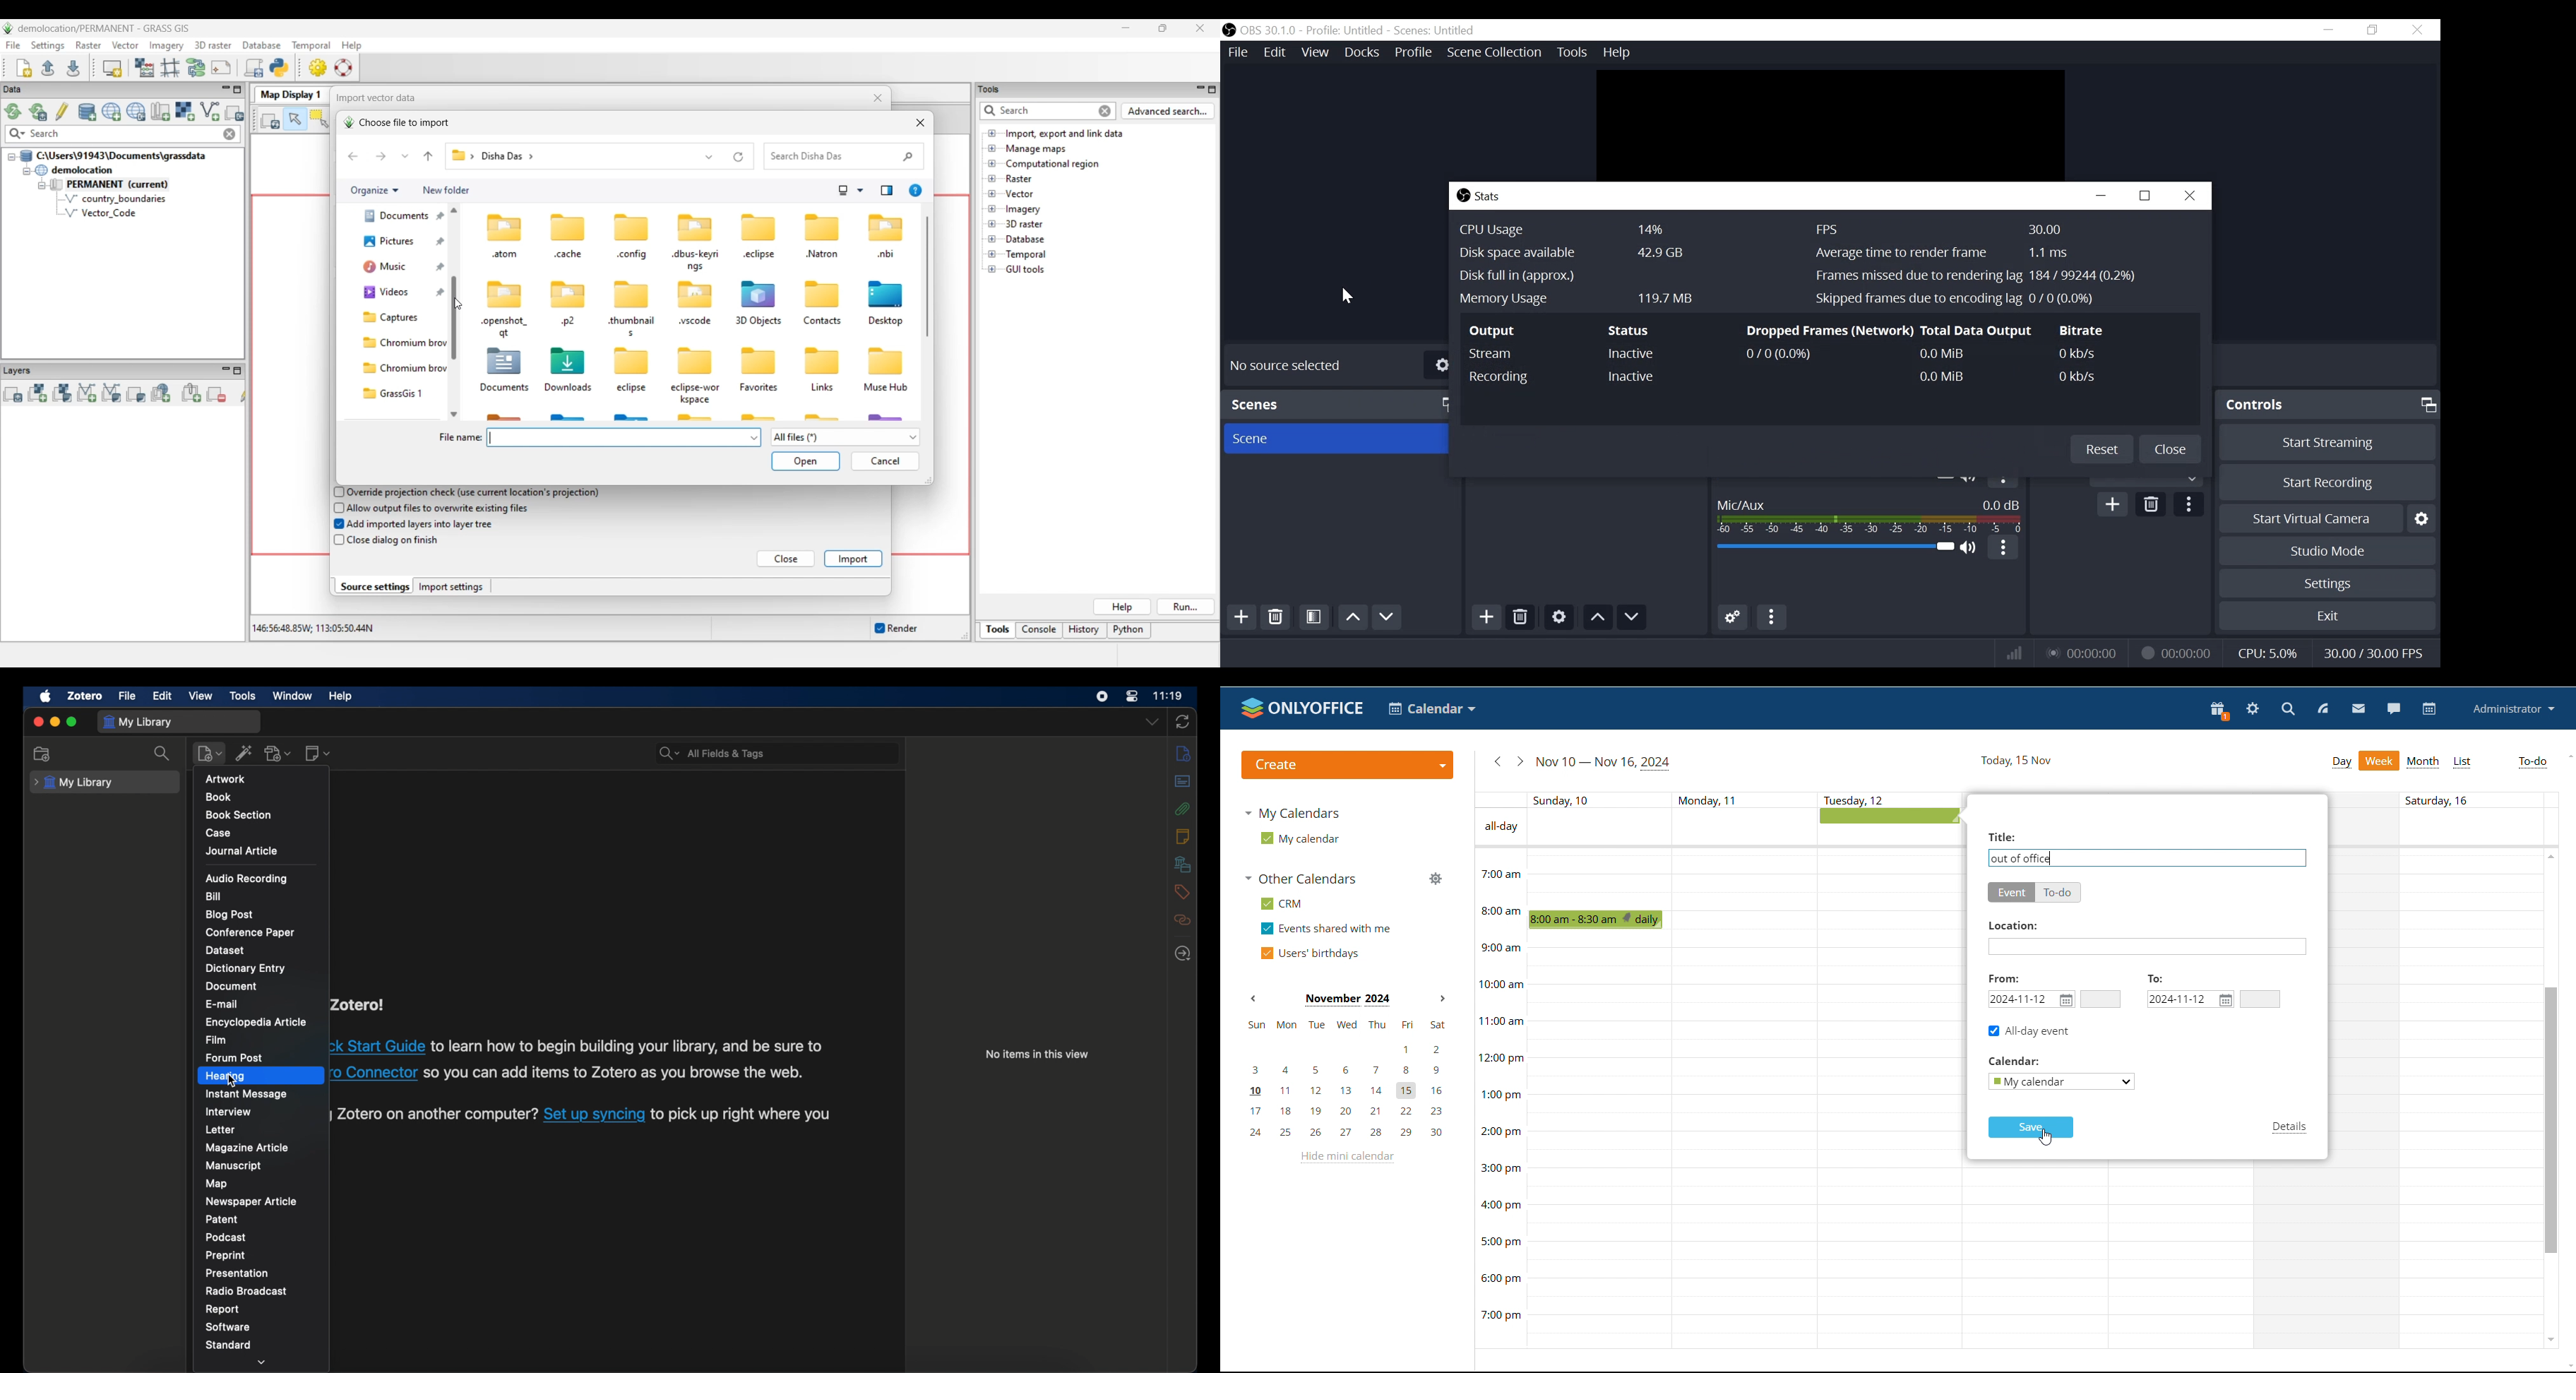 Image resolution: width=2576 pixels, height=1400 pixels. What do you see at coordinates (1183, 864) in the screenshot?
I see `libraries` at bounding box center [1183, 864].